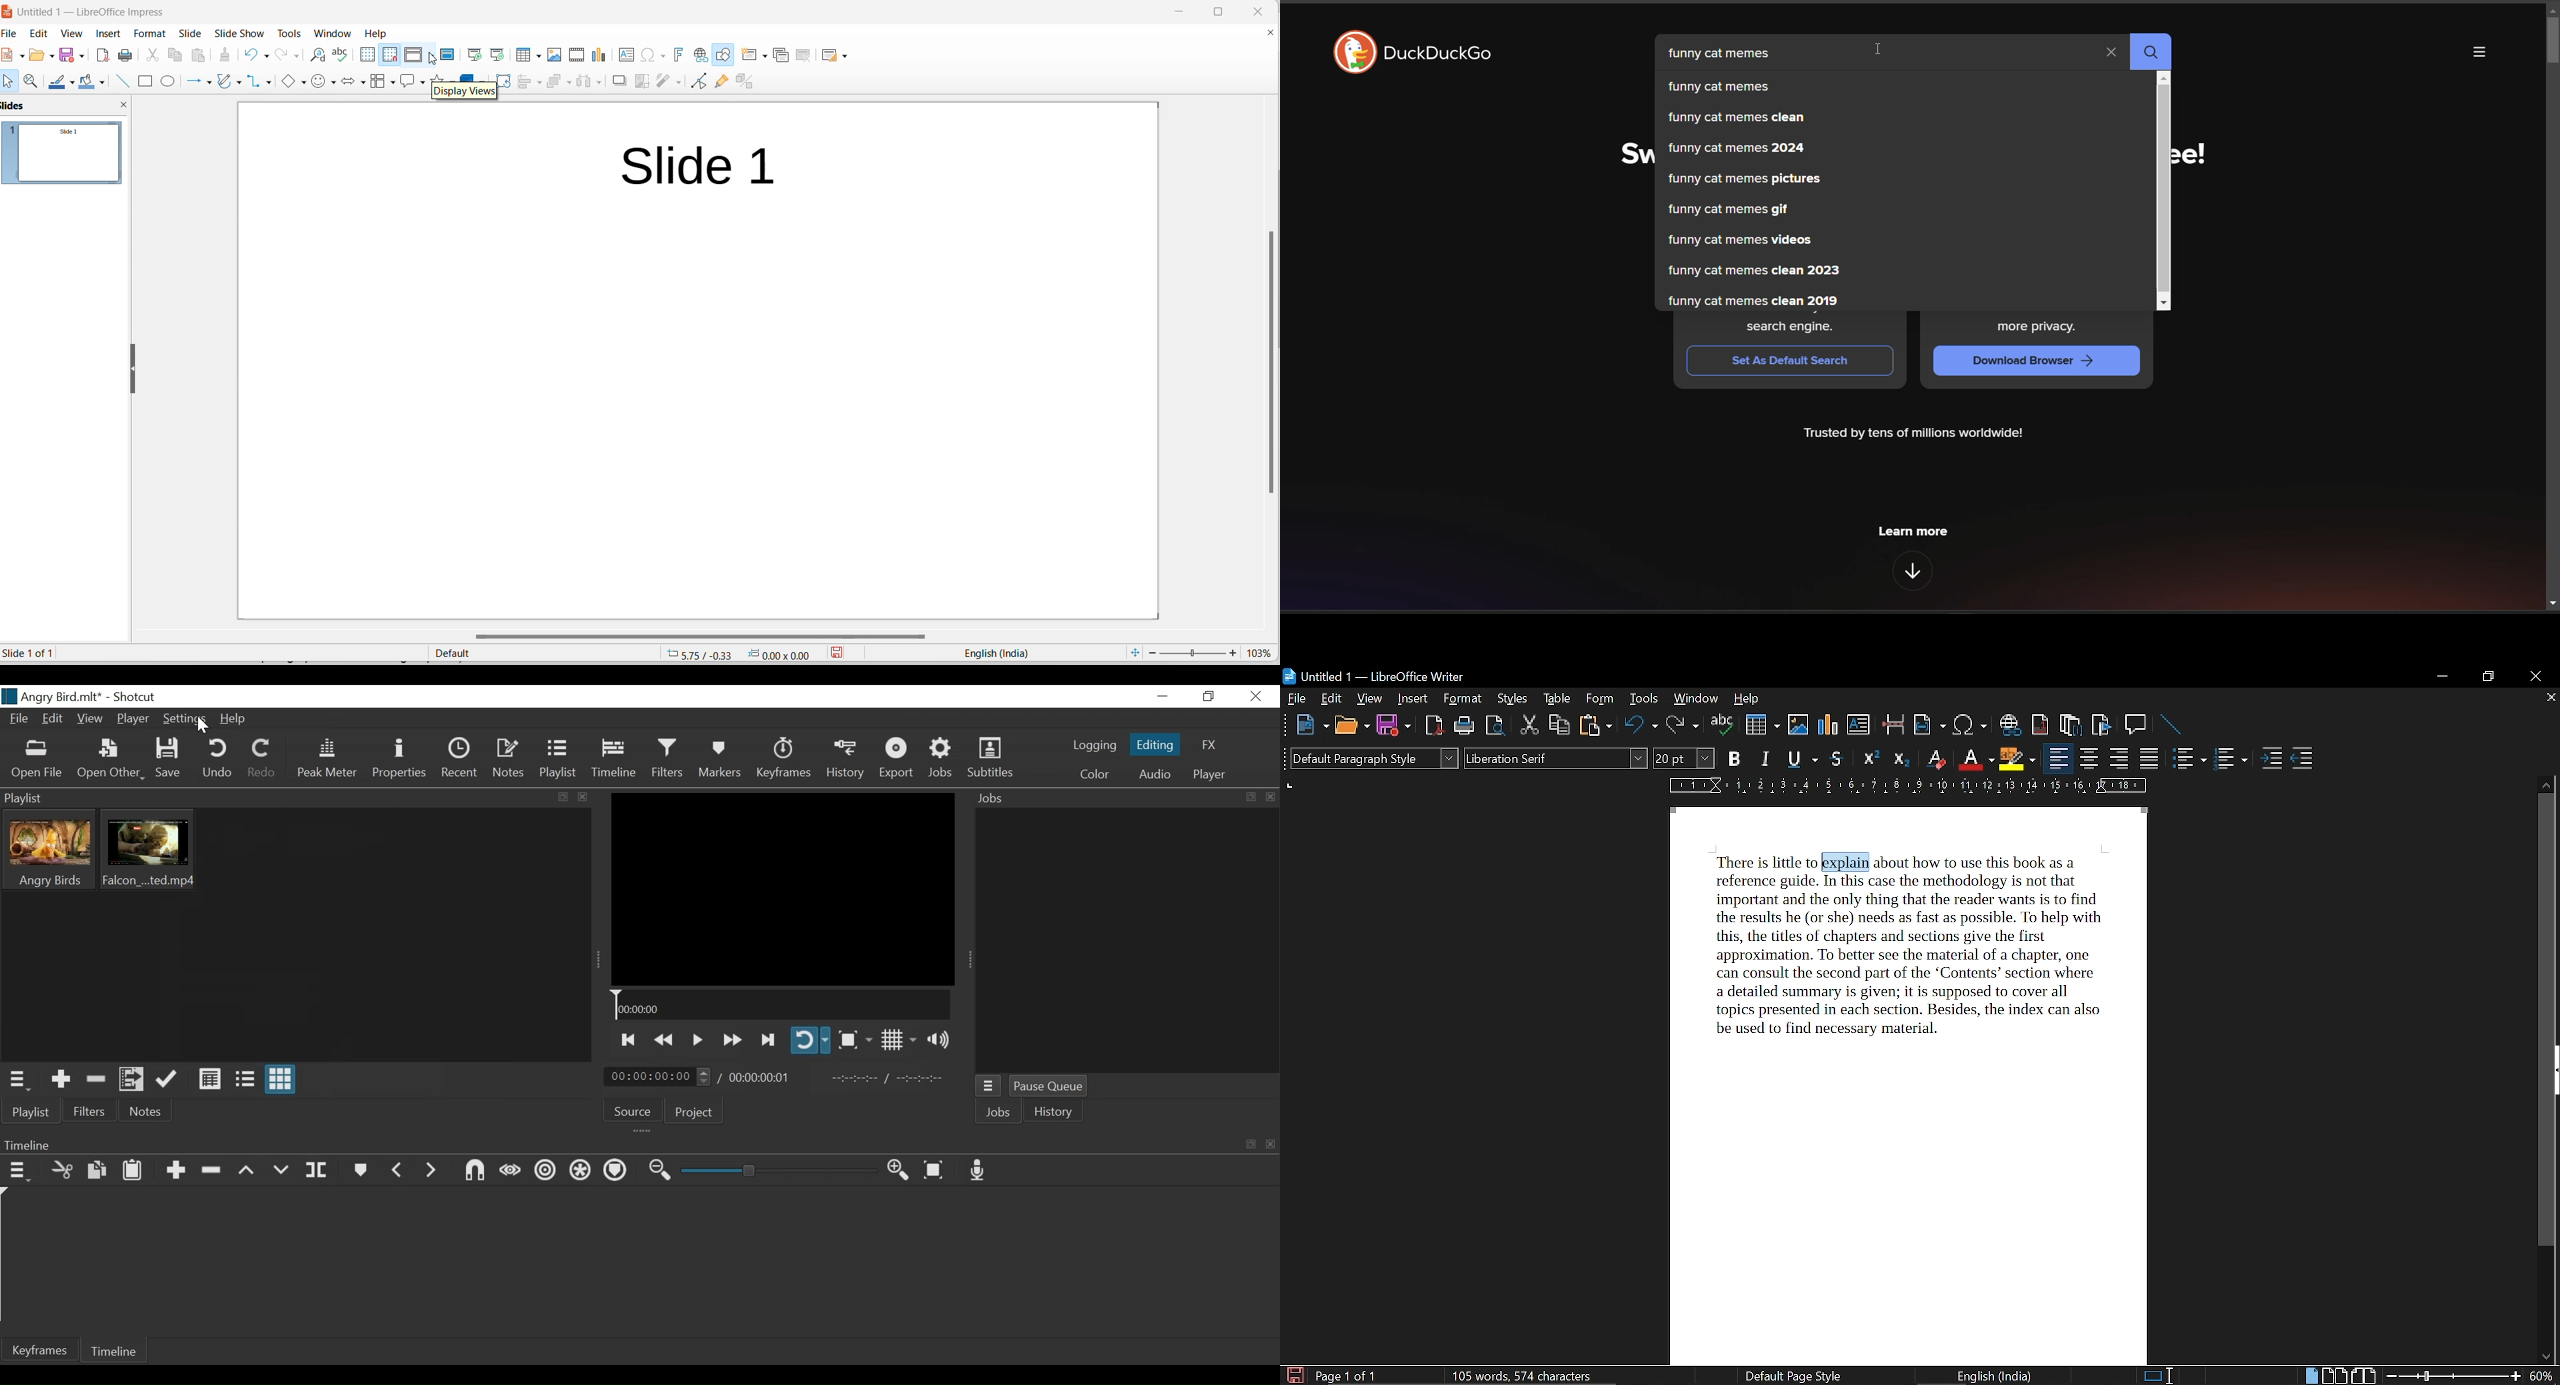 This screenshot has width=2576, height=1400. I want to click on vertical scroll bar, so click(2165, 193).